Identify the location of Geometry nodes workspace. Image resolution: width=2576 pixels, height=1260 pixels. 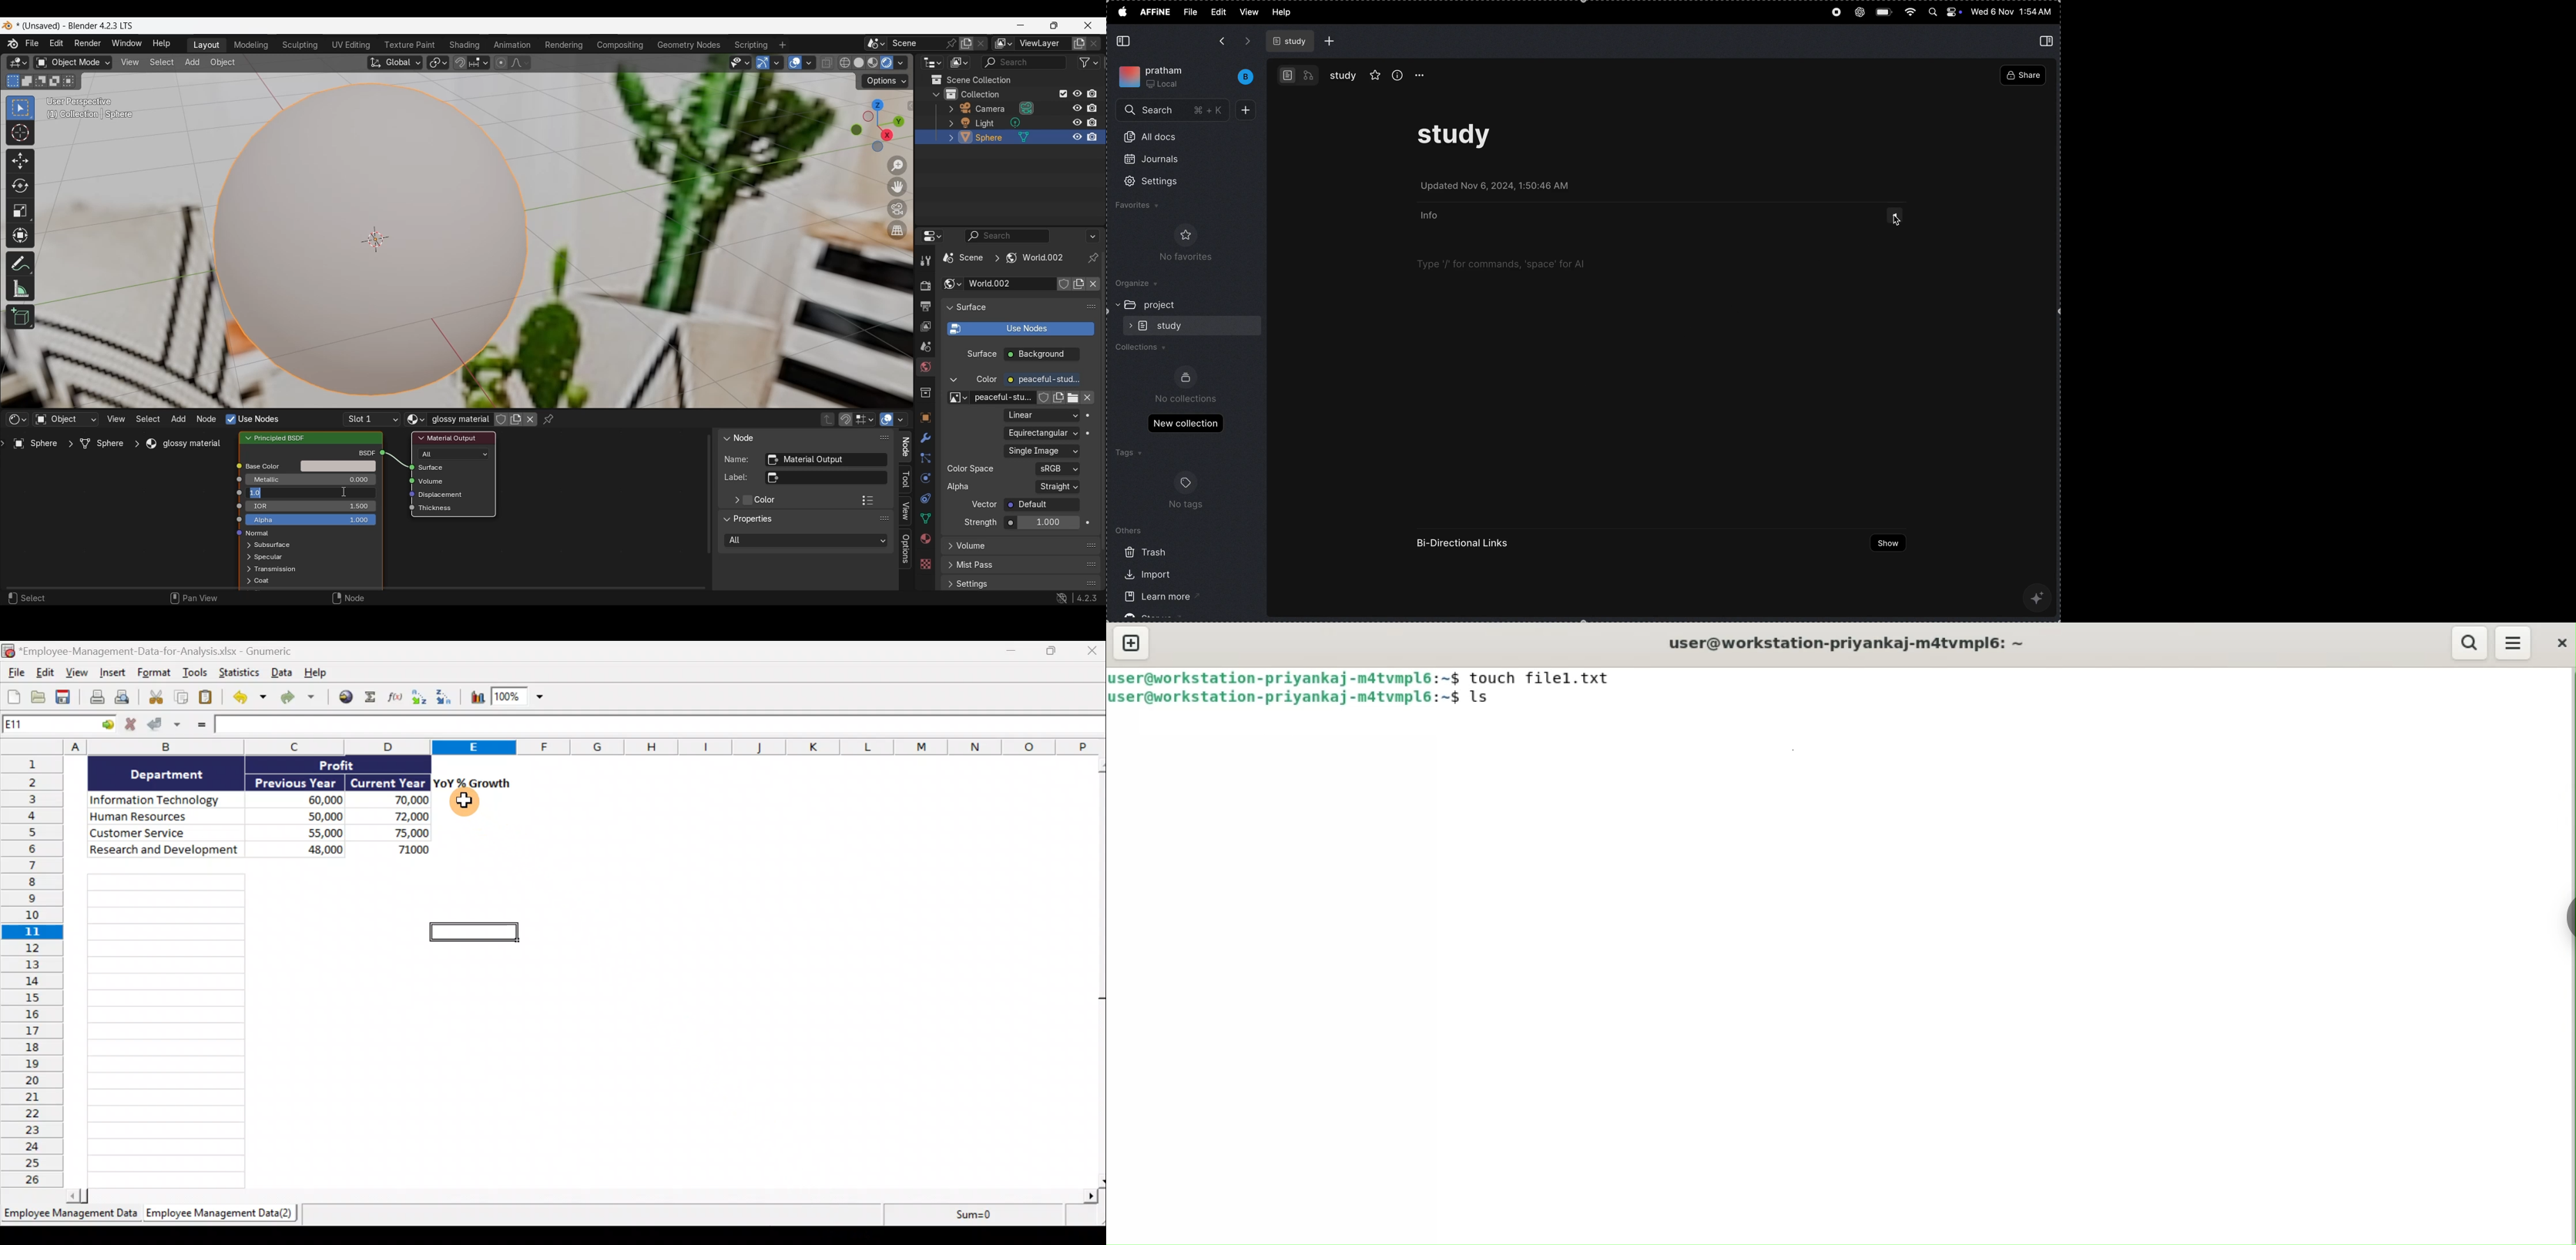
(689, 45).